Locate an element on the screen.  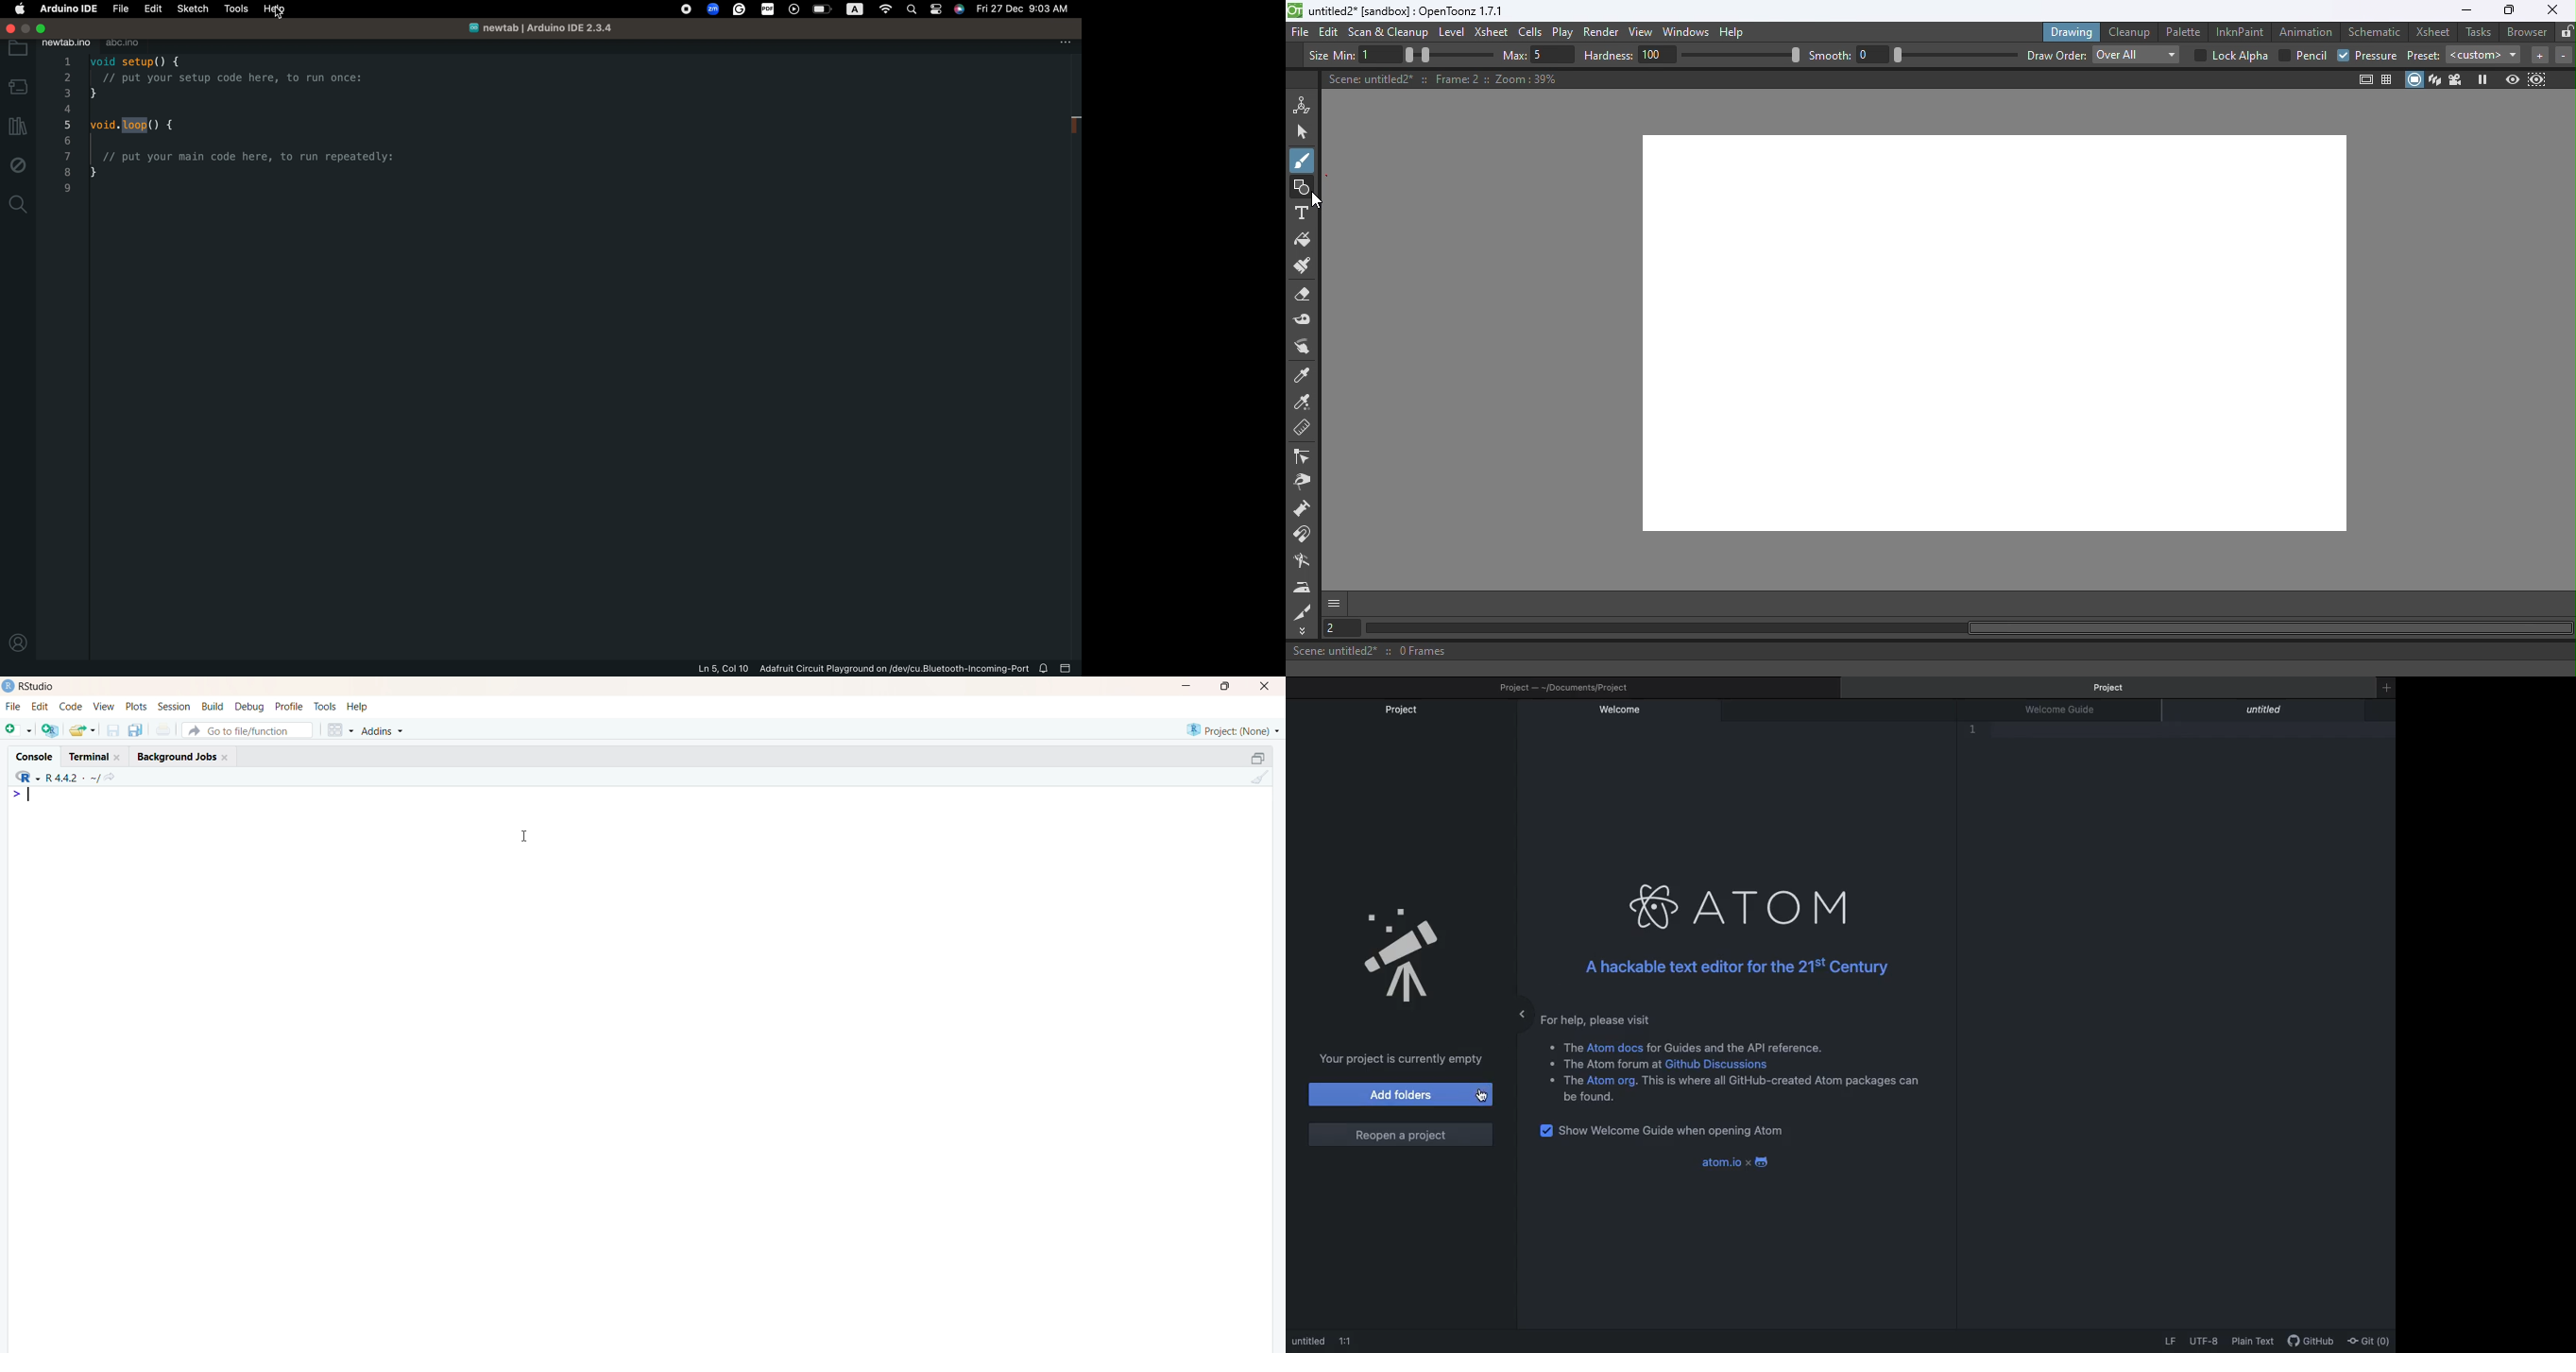
print the current file is located at coordinates (164, 731).